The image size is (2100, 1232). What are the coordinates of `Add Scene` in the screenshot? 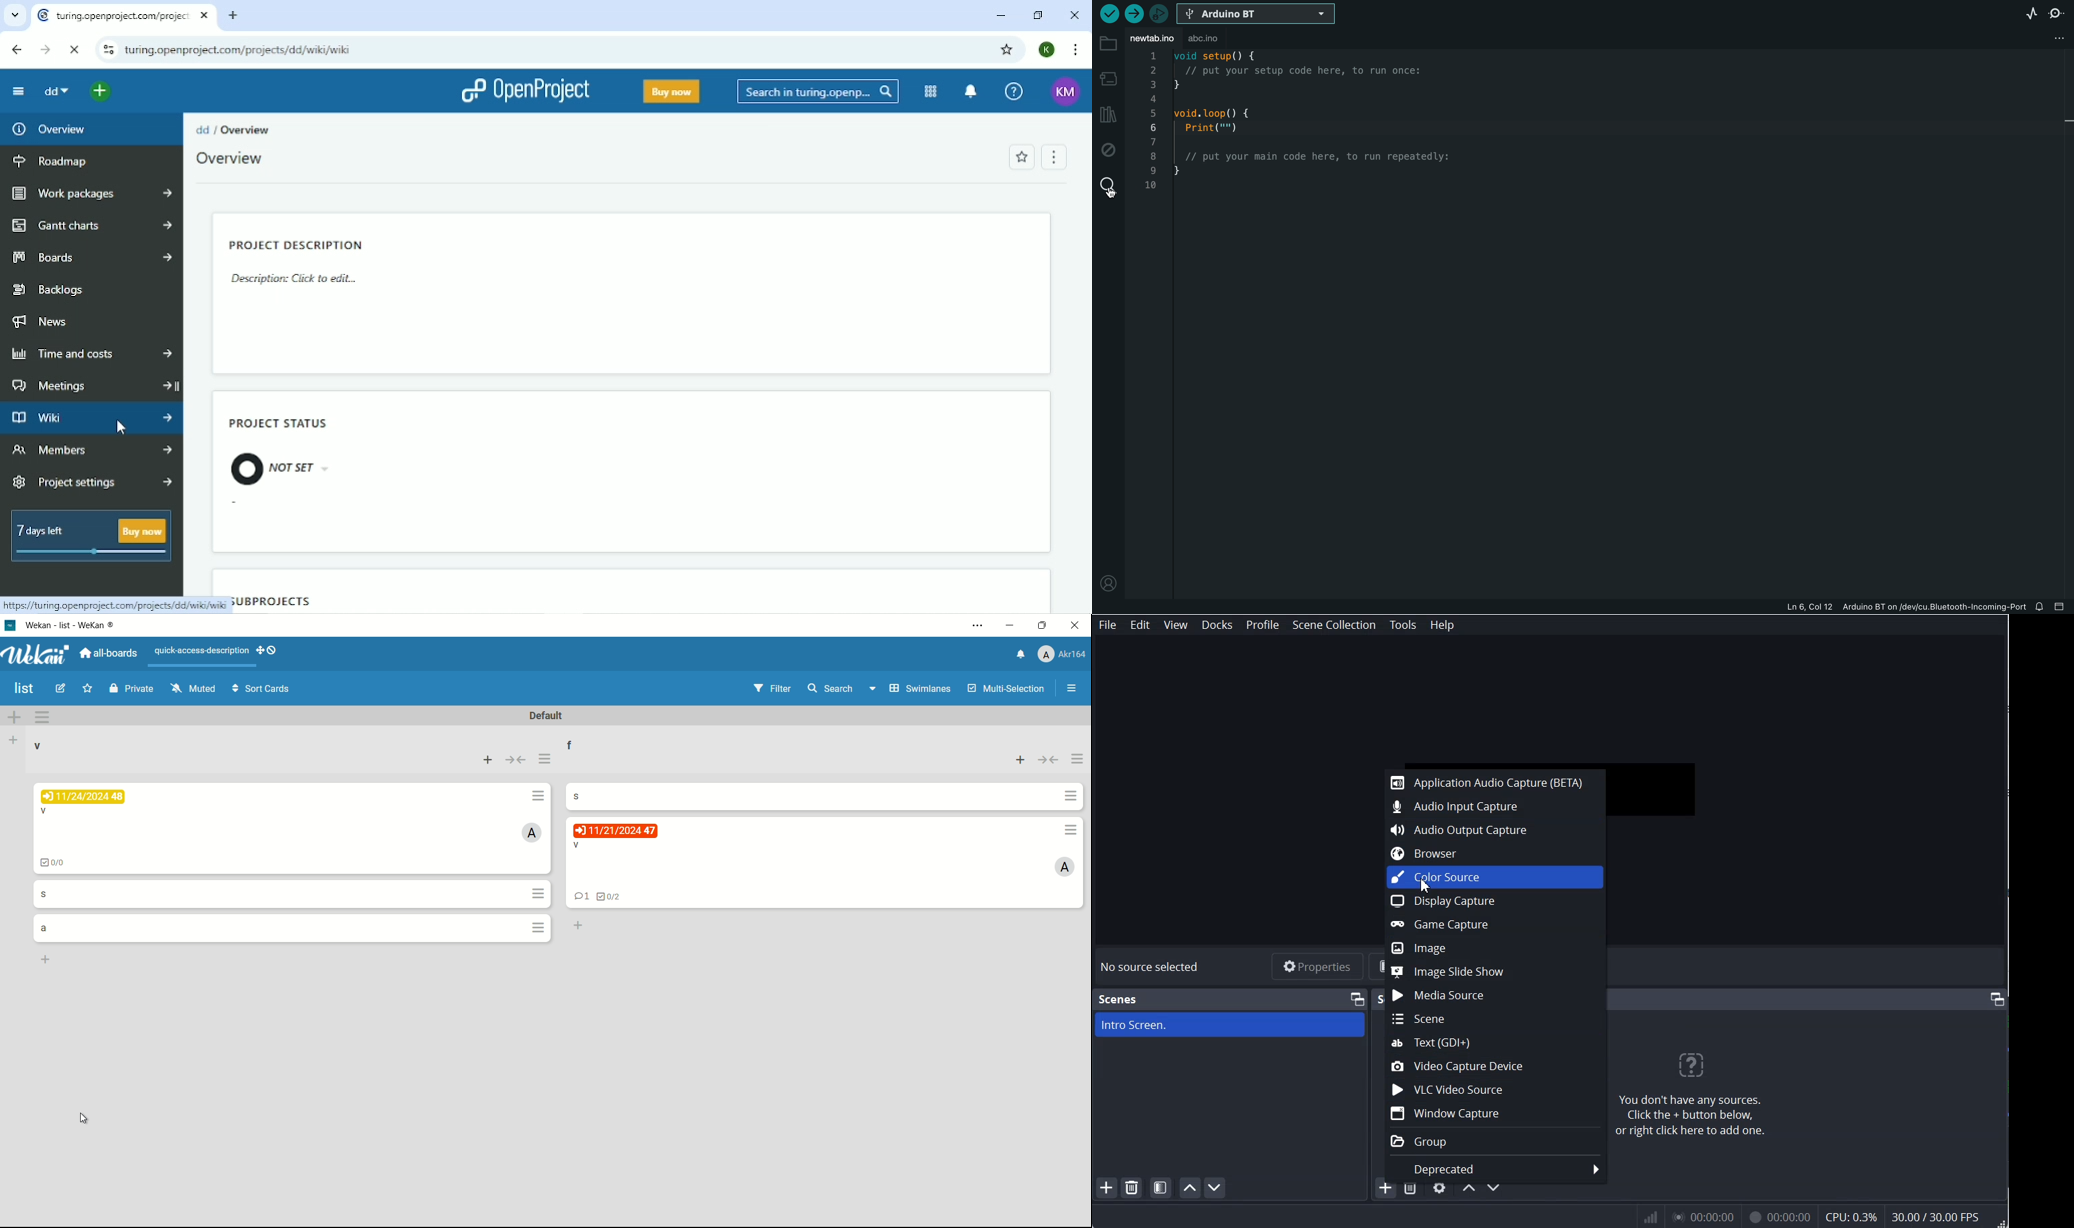 It's located at (1106, 1188).